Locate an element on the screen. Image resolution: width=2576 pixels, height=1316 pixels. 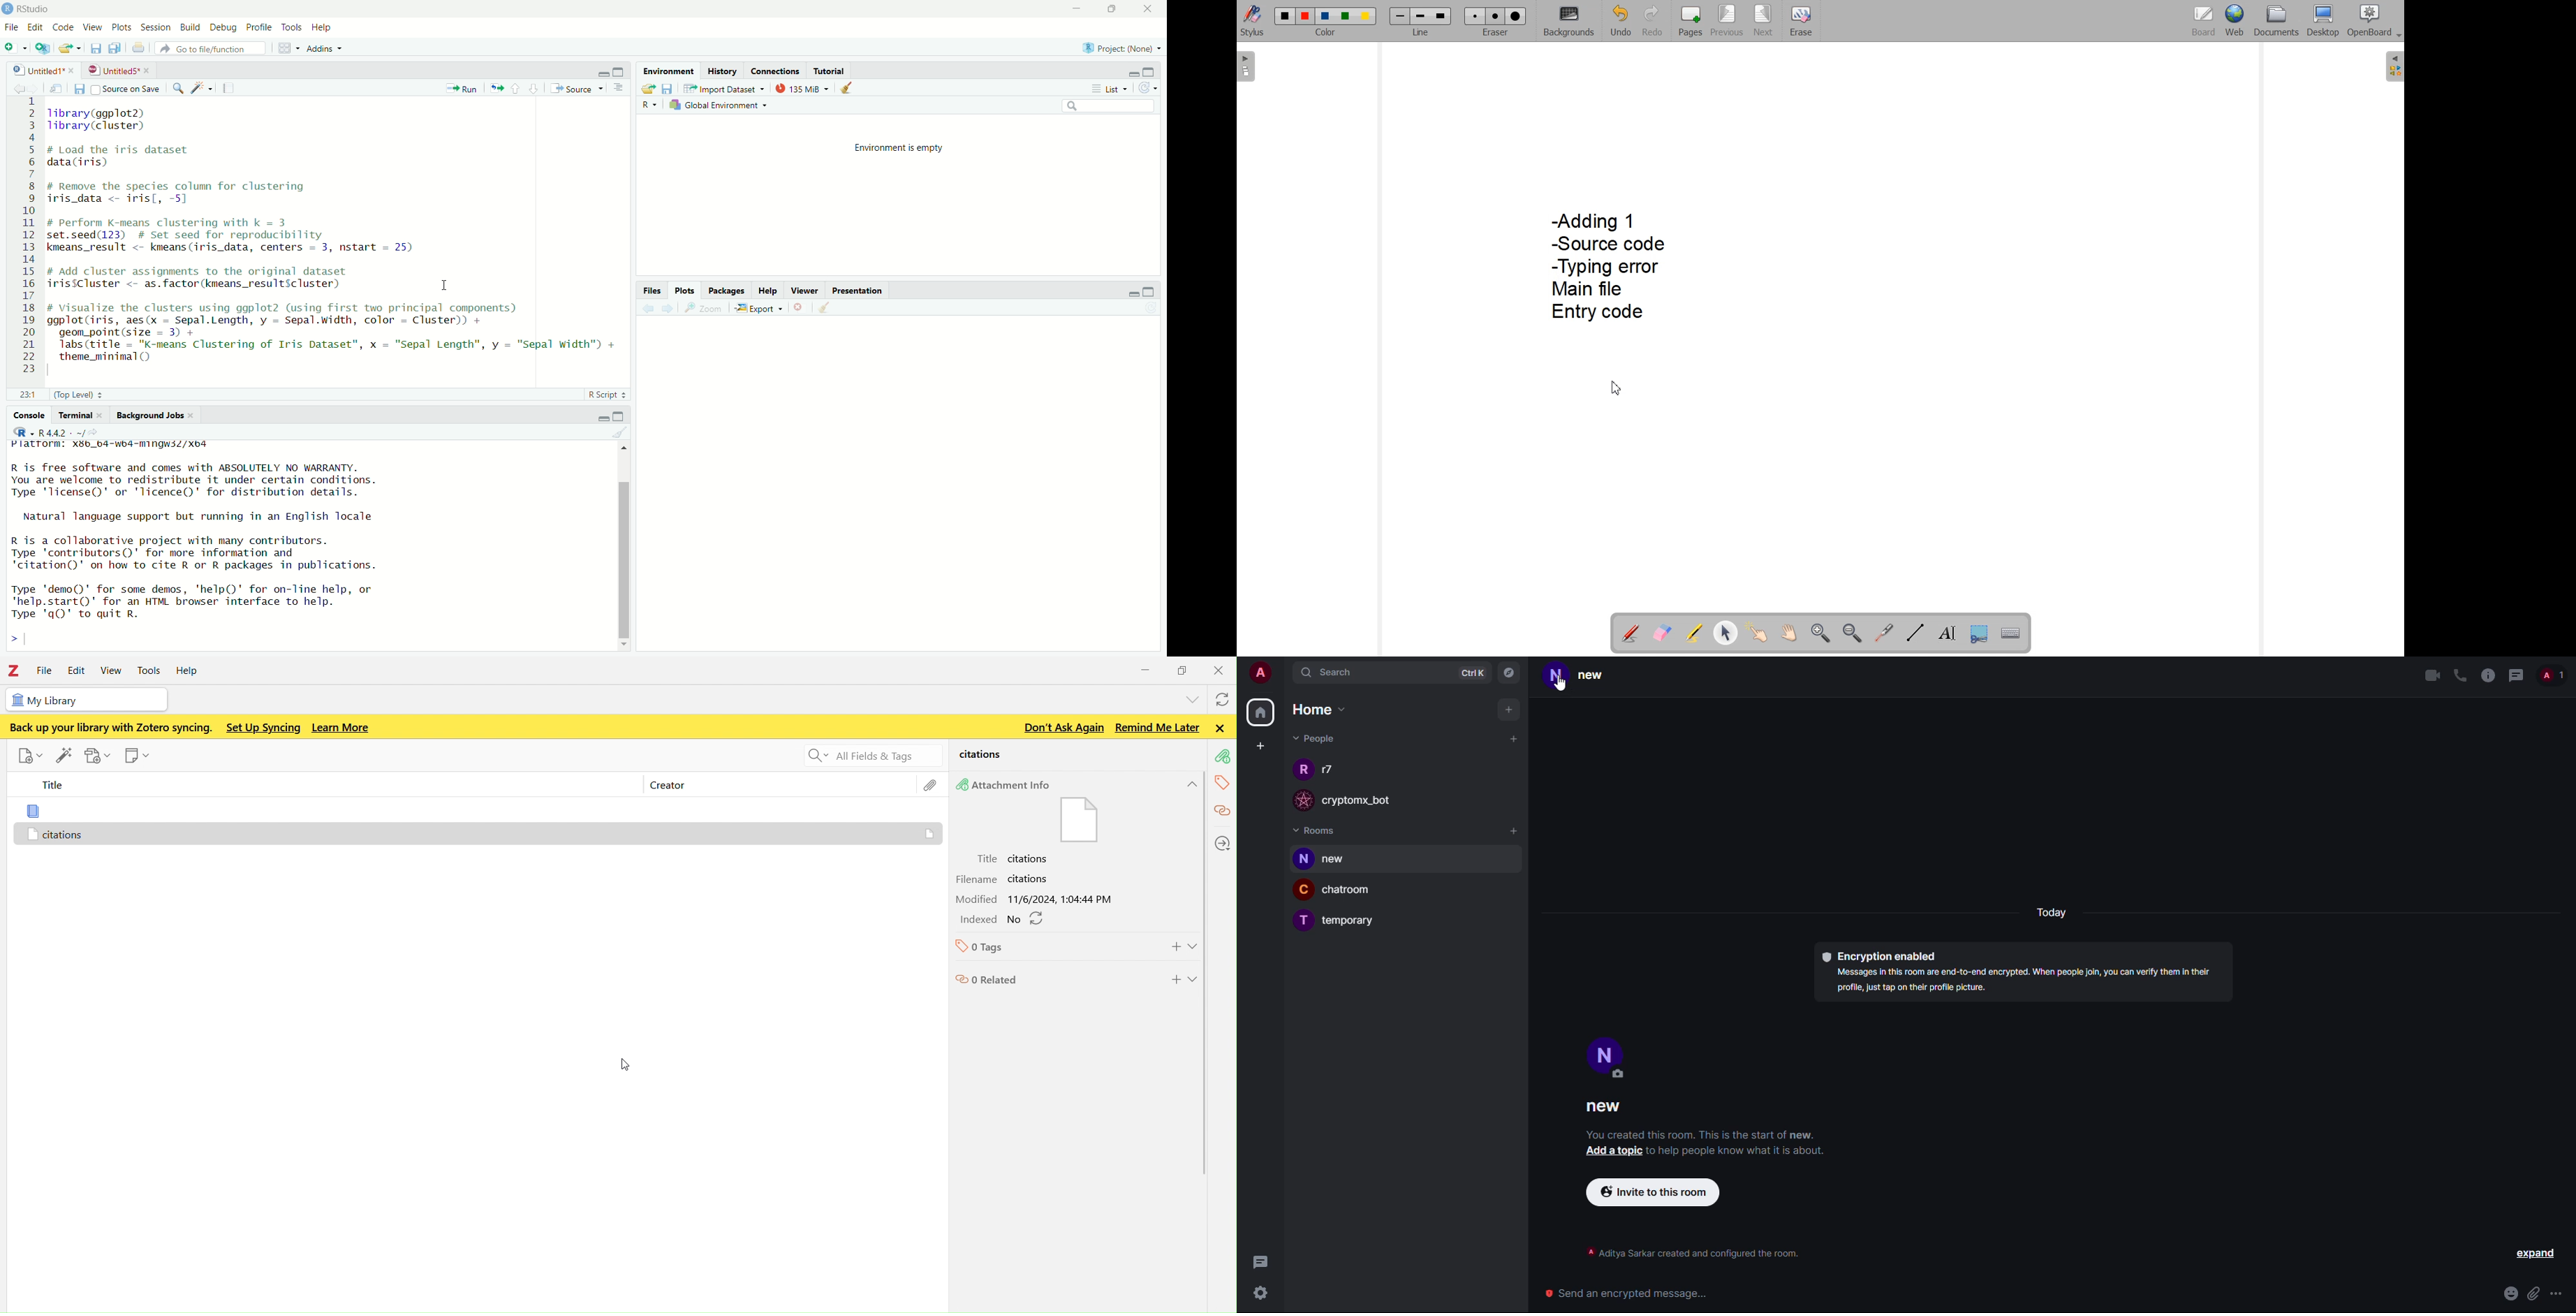
citations is located at coordinates (996, 755).